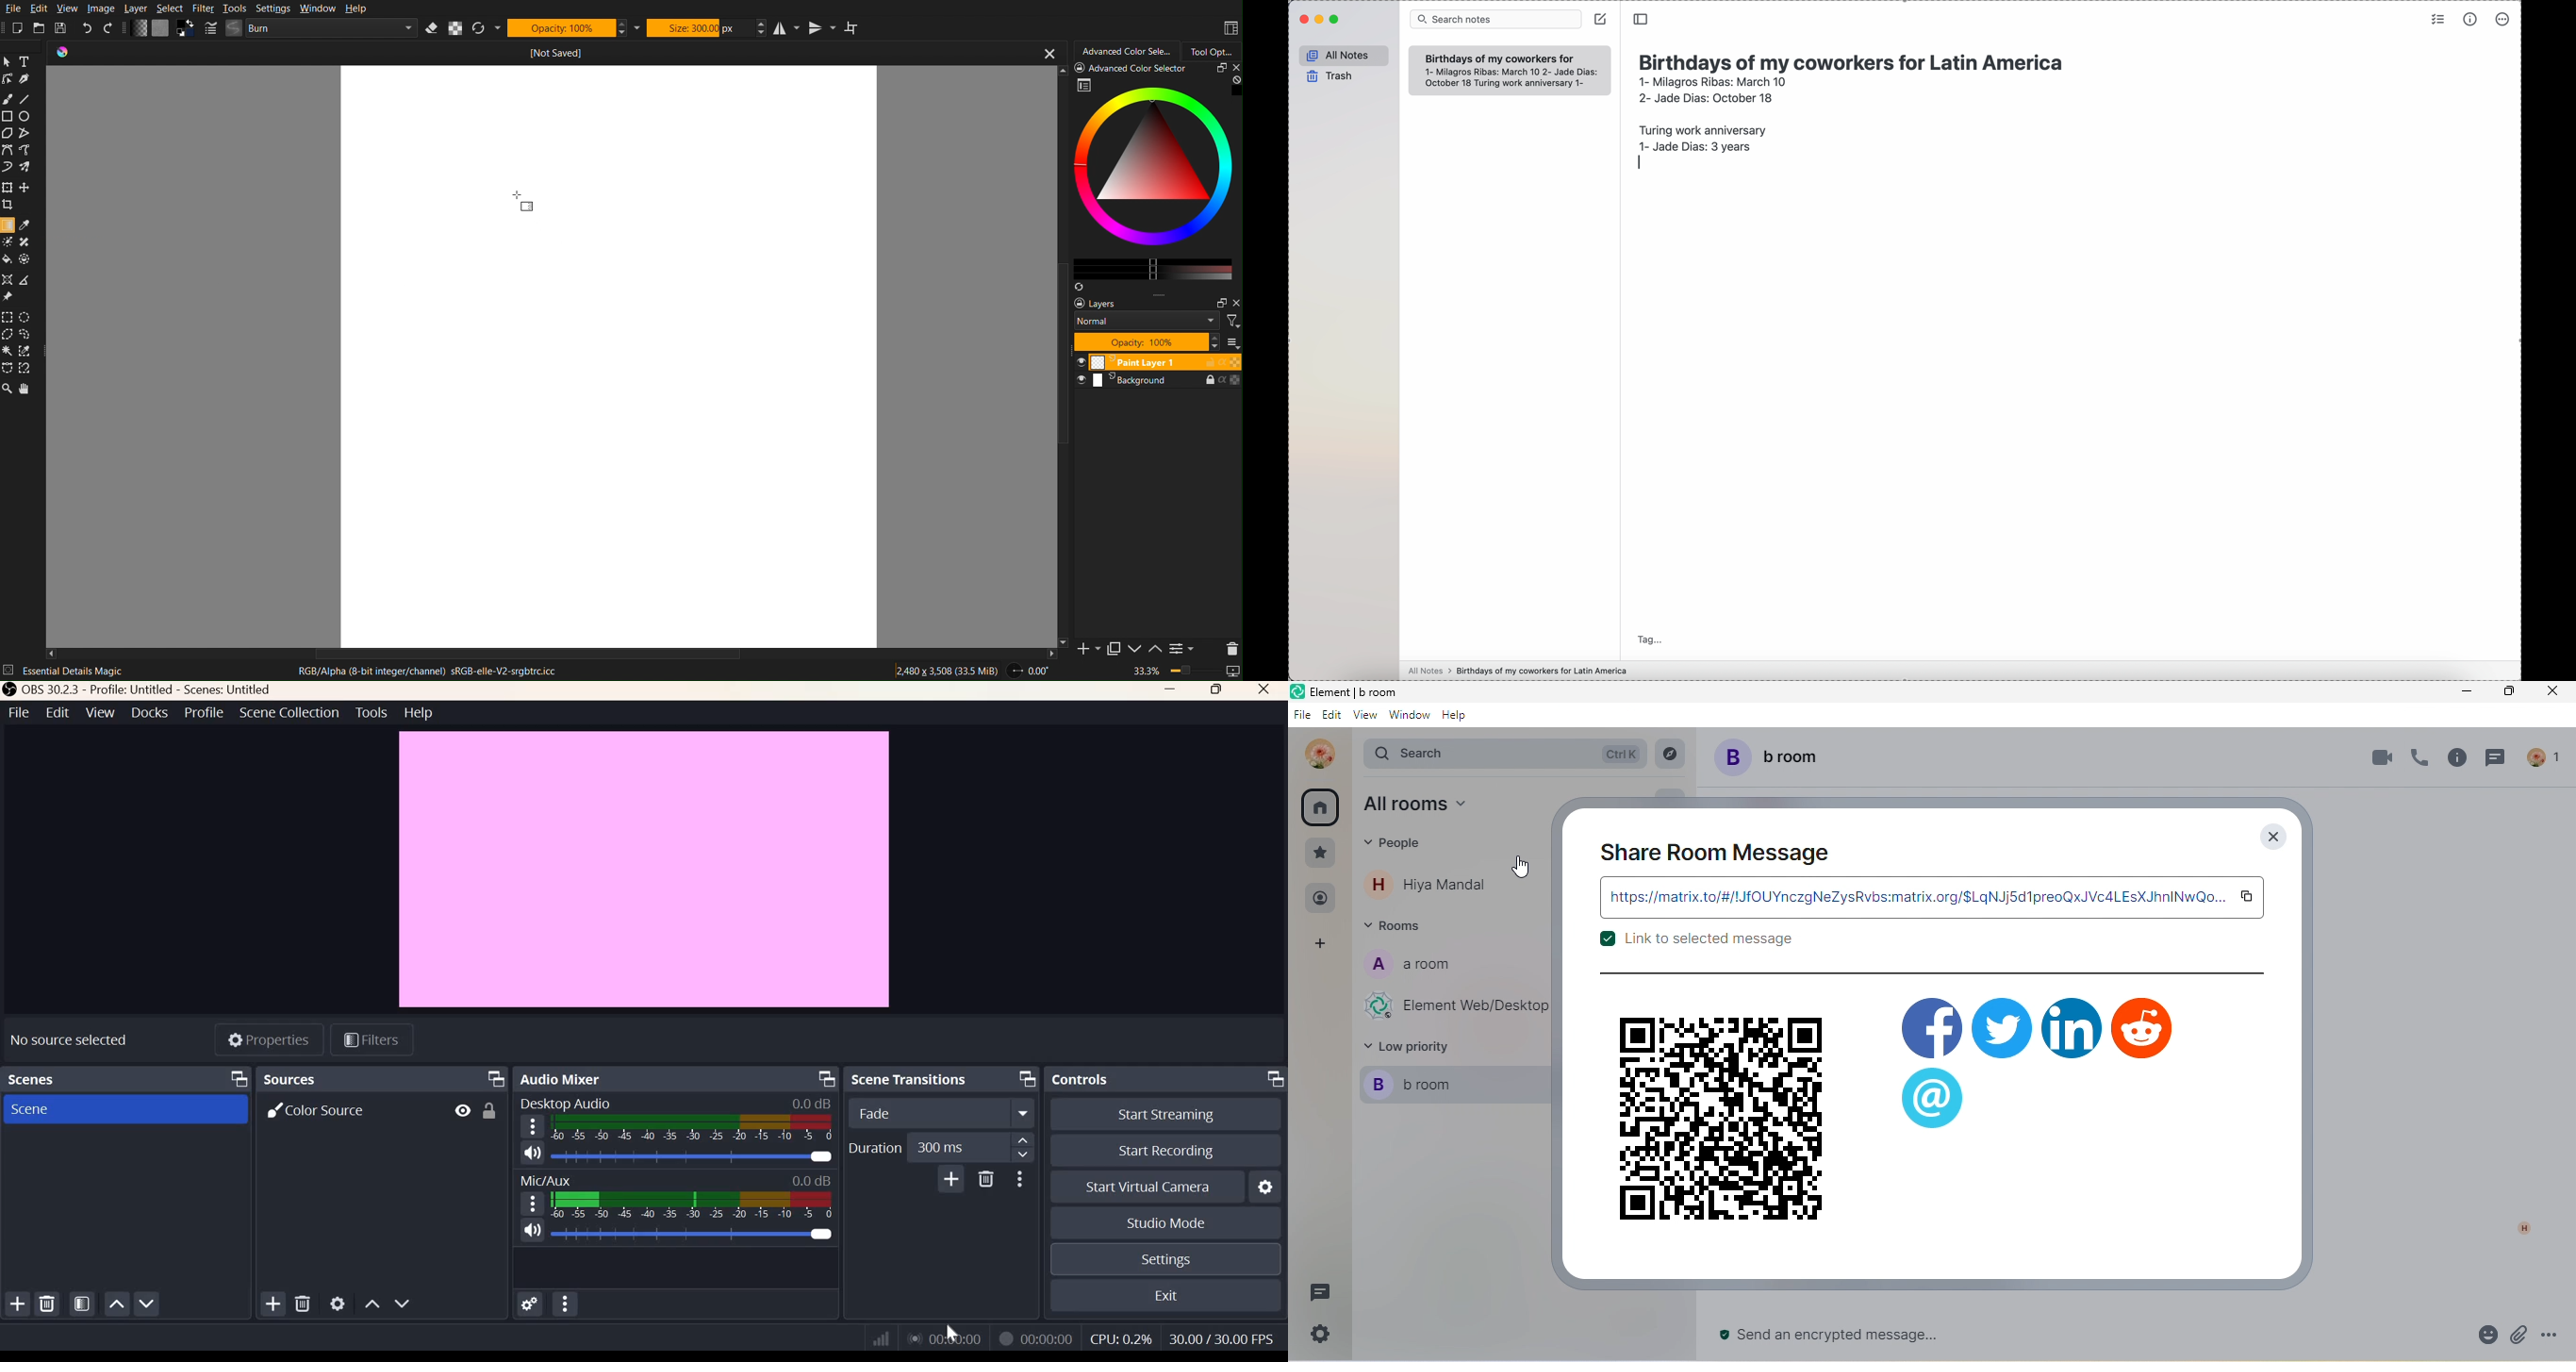 The height and width of the screenshot is (1372, 2576). Describe the element at coordinates (1694, 145) in the screenshot. I see `1- Jade Dias: 3 years` at that location.